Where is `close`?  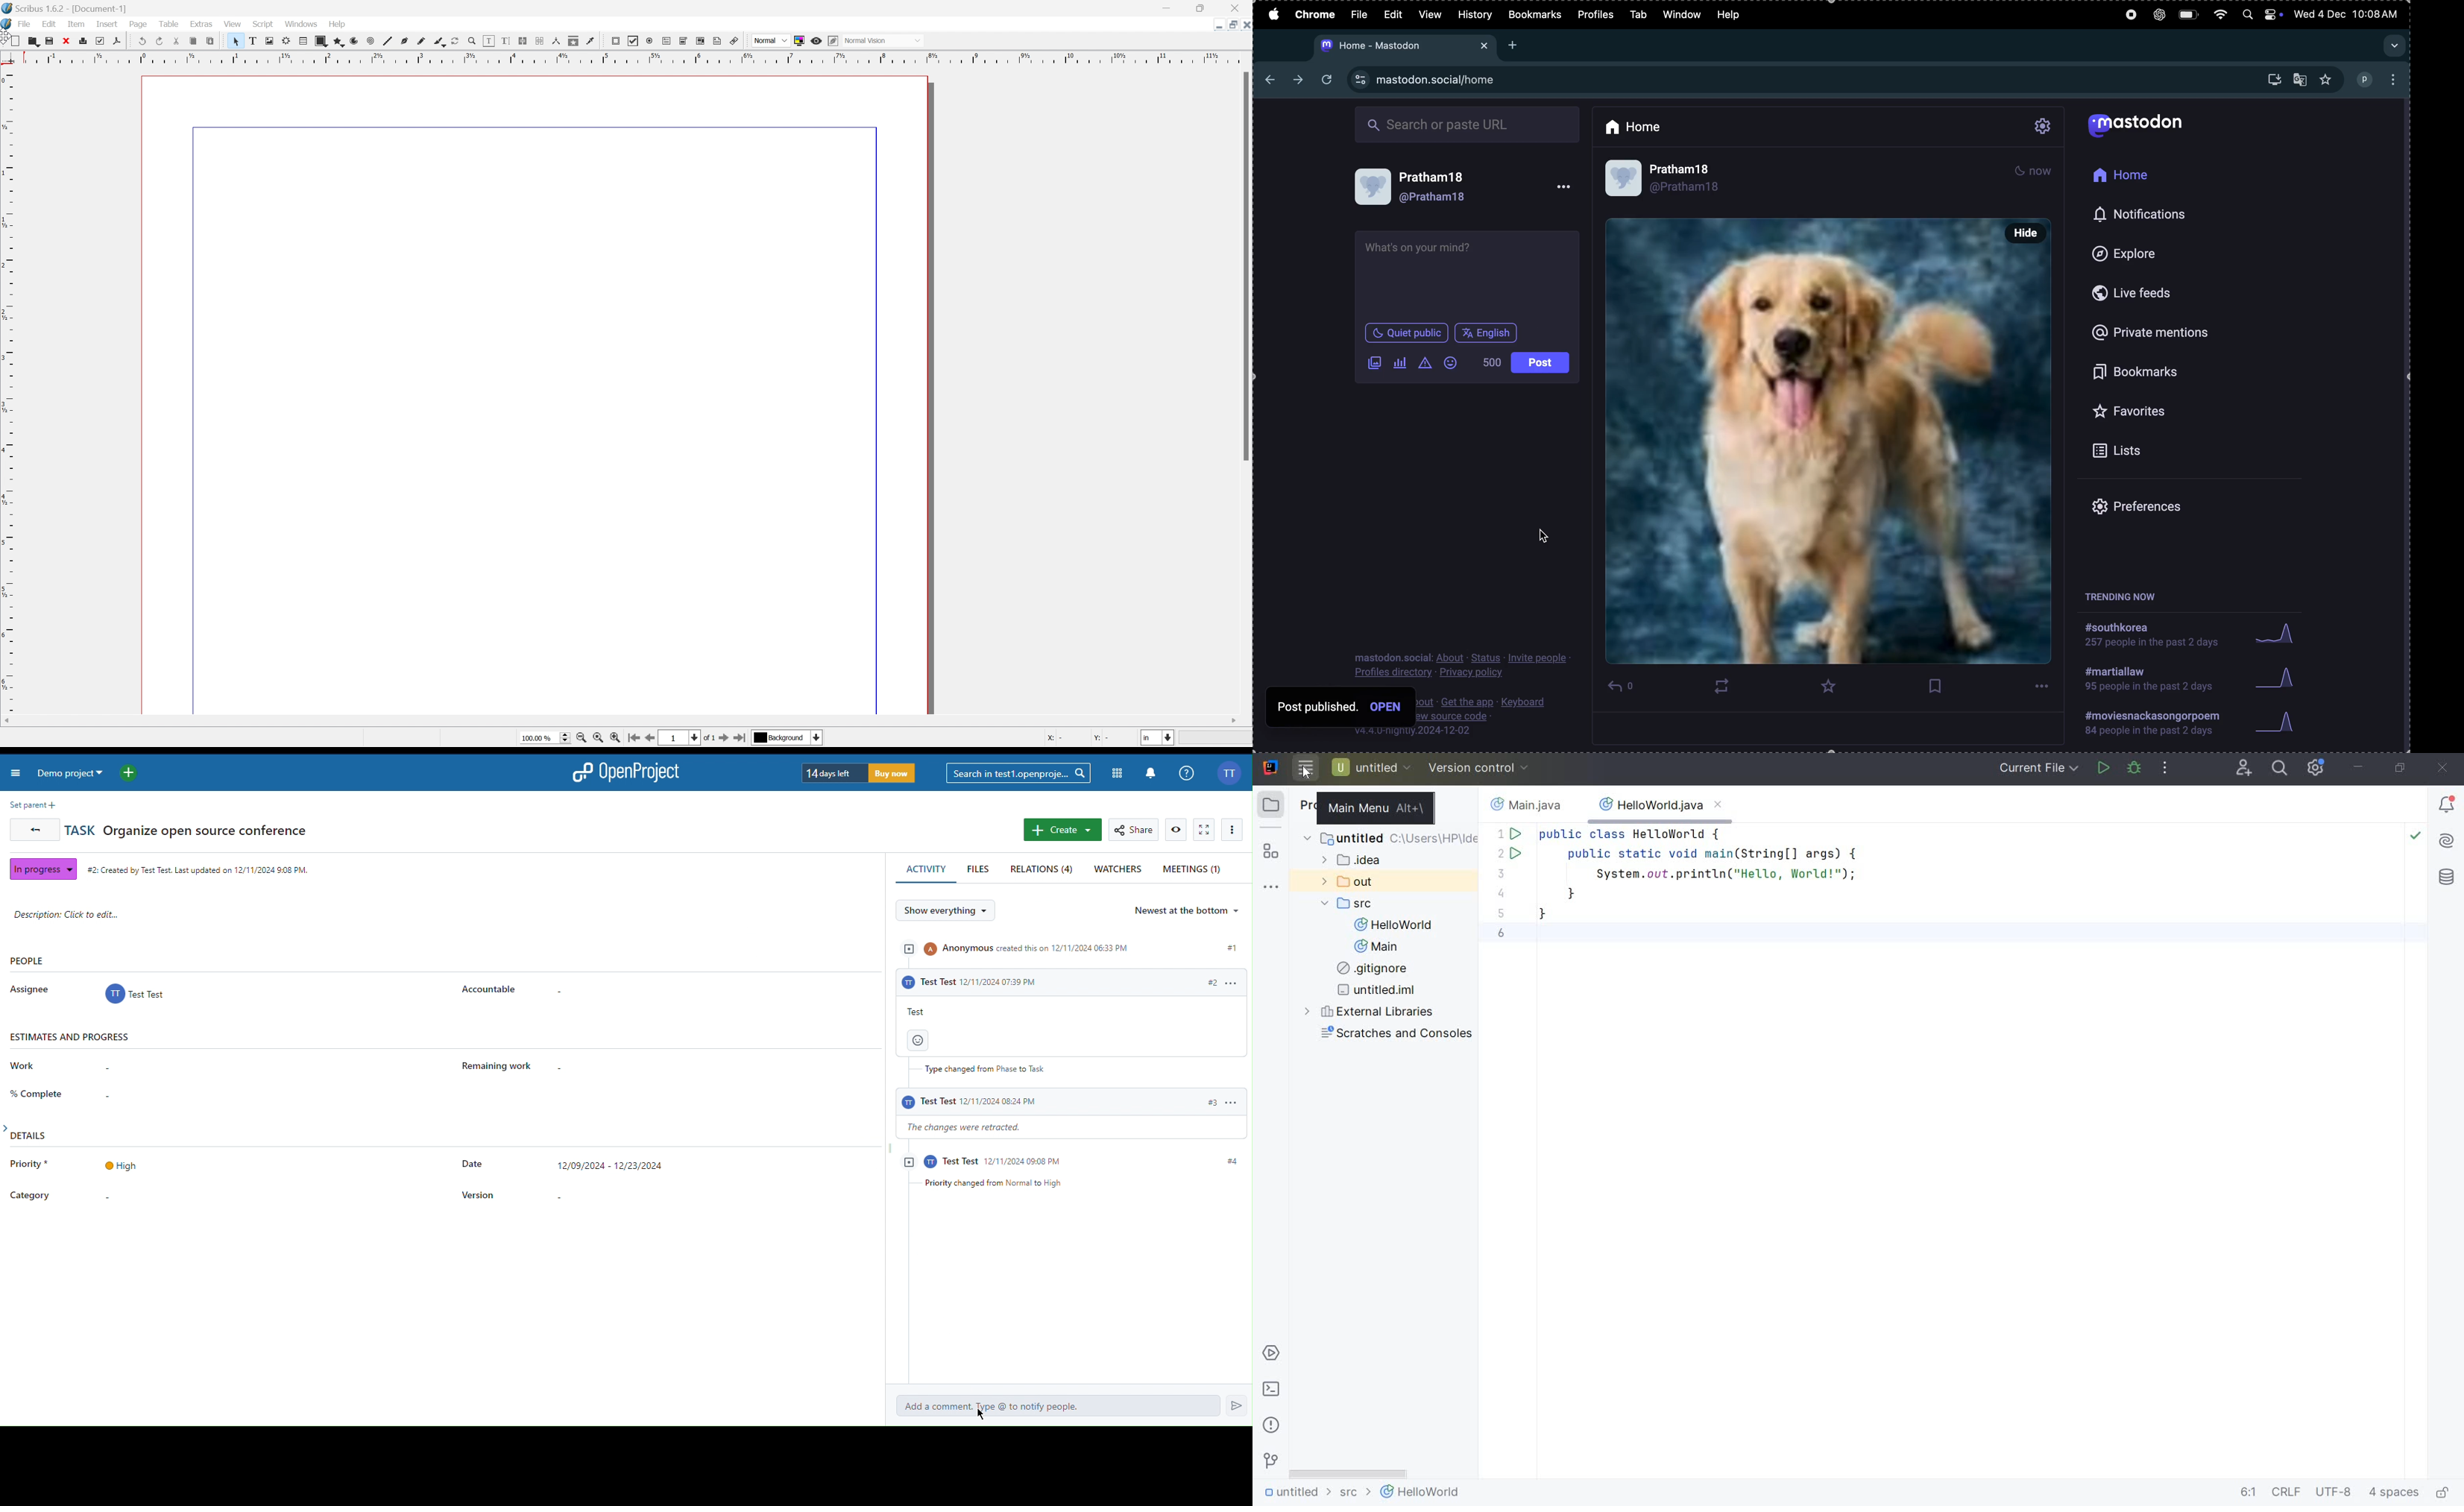 close is located at coordinates (1245, 25).